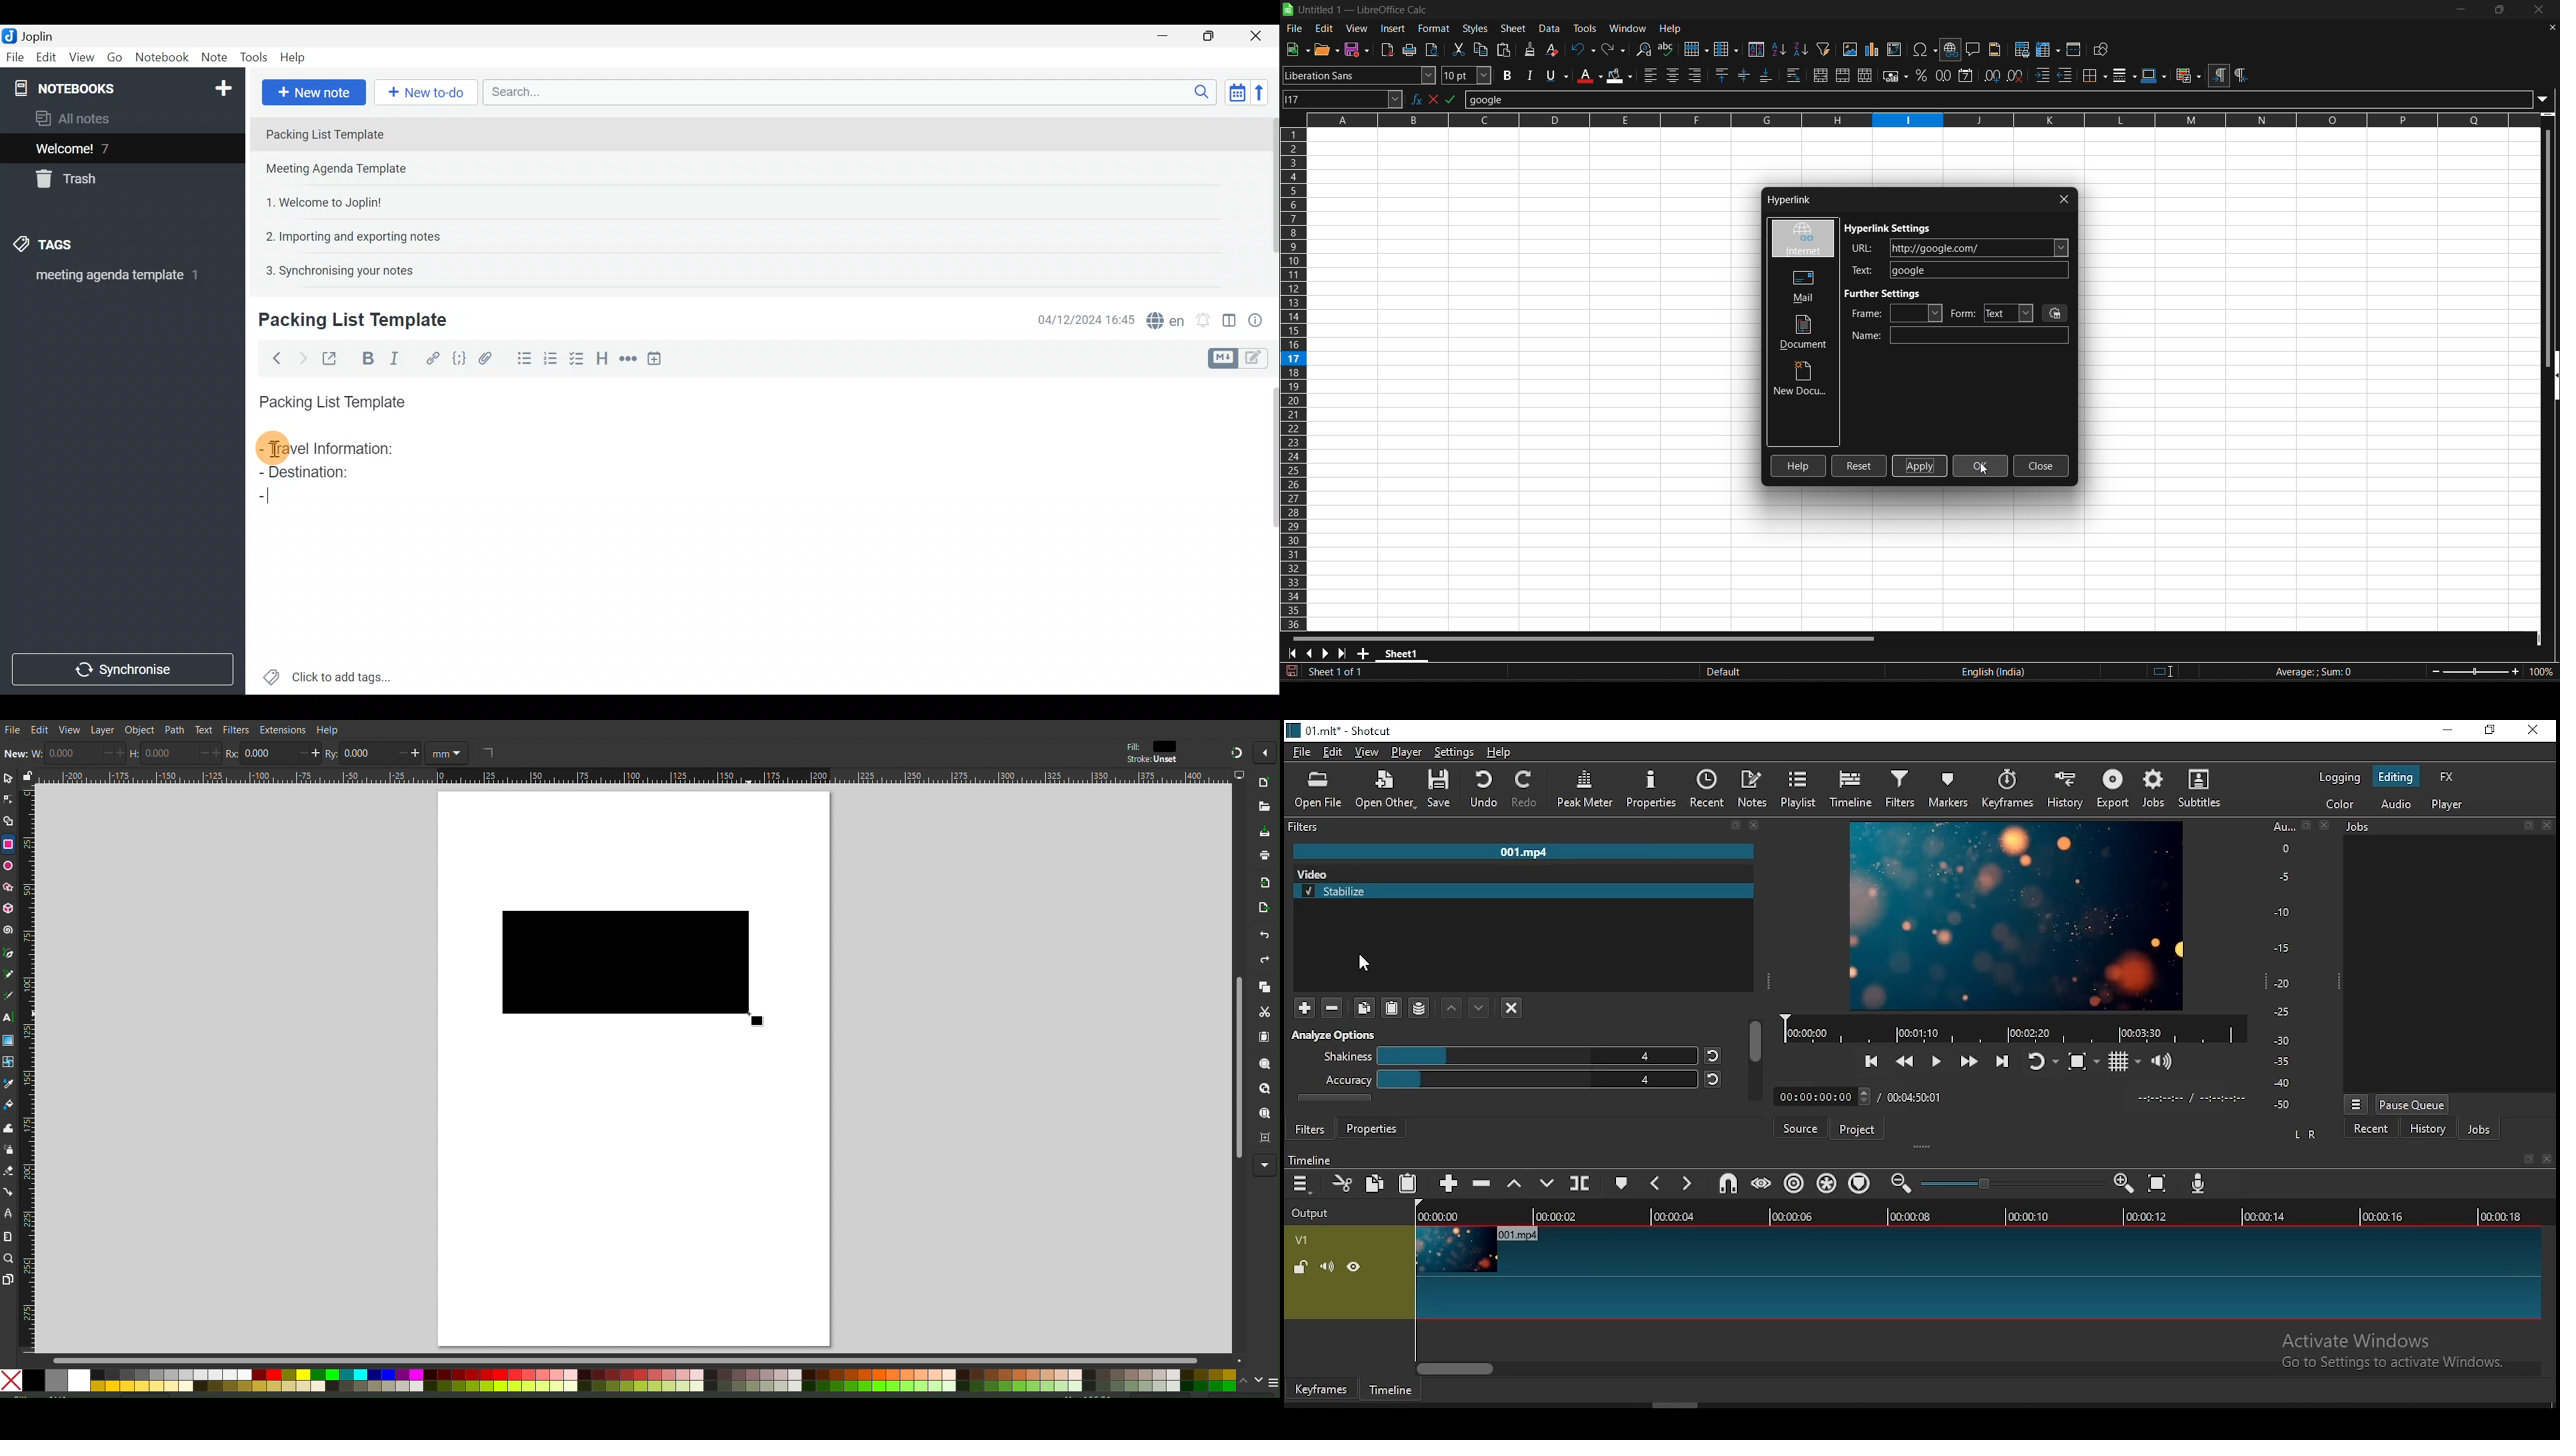 This screenshot has height=1456, width=2576. I want to click on left to right, so click(2219, 75).